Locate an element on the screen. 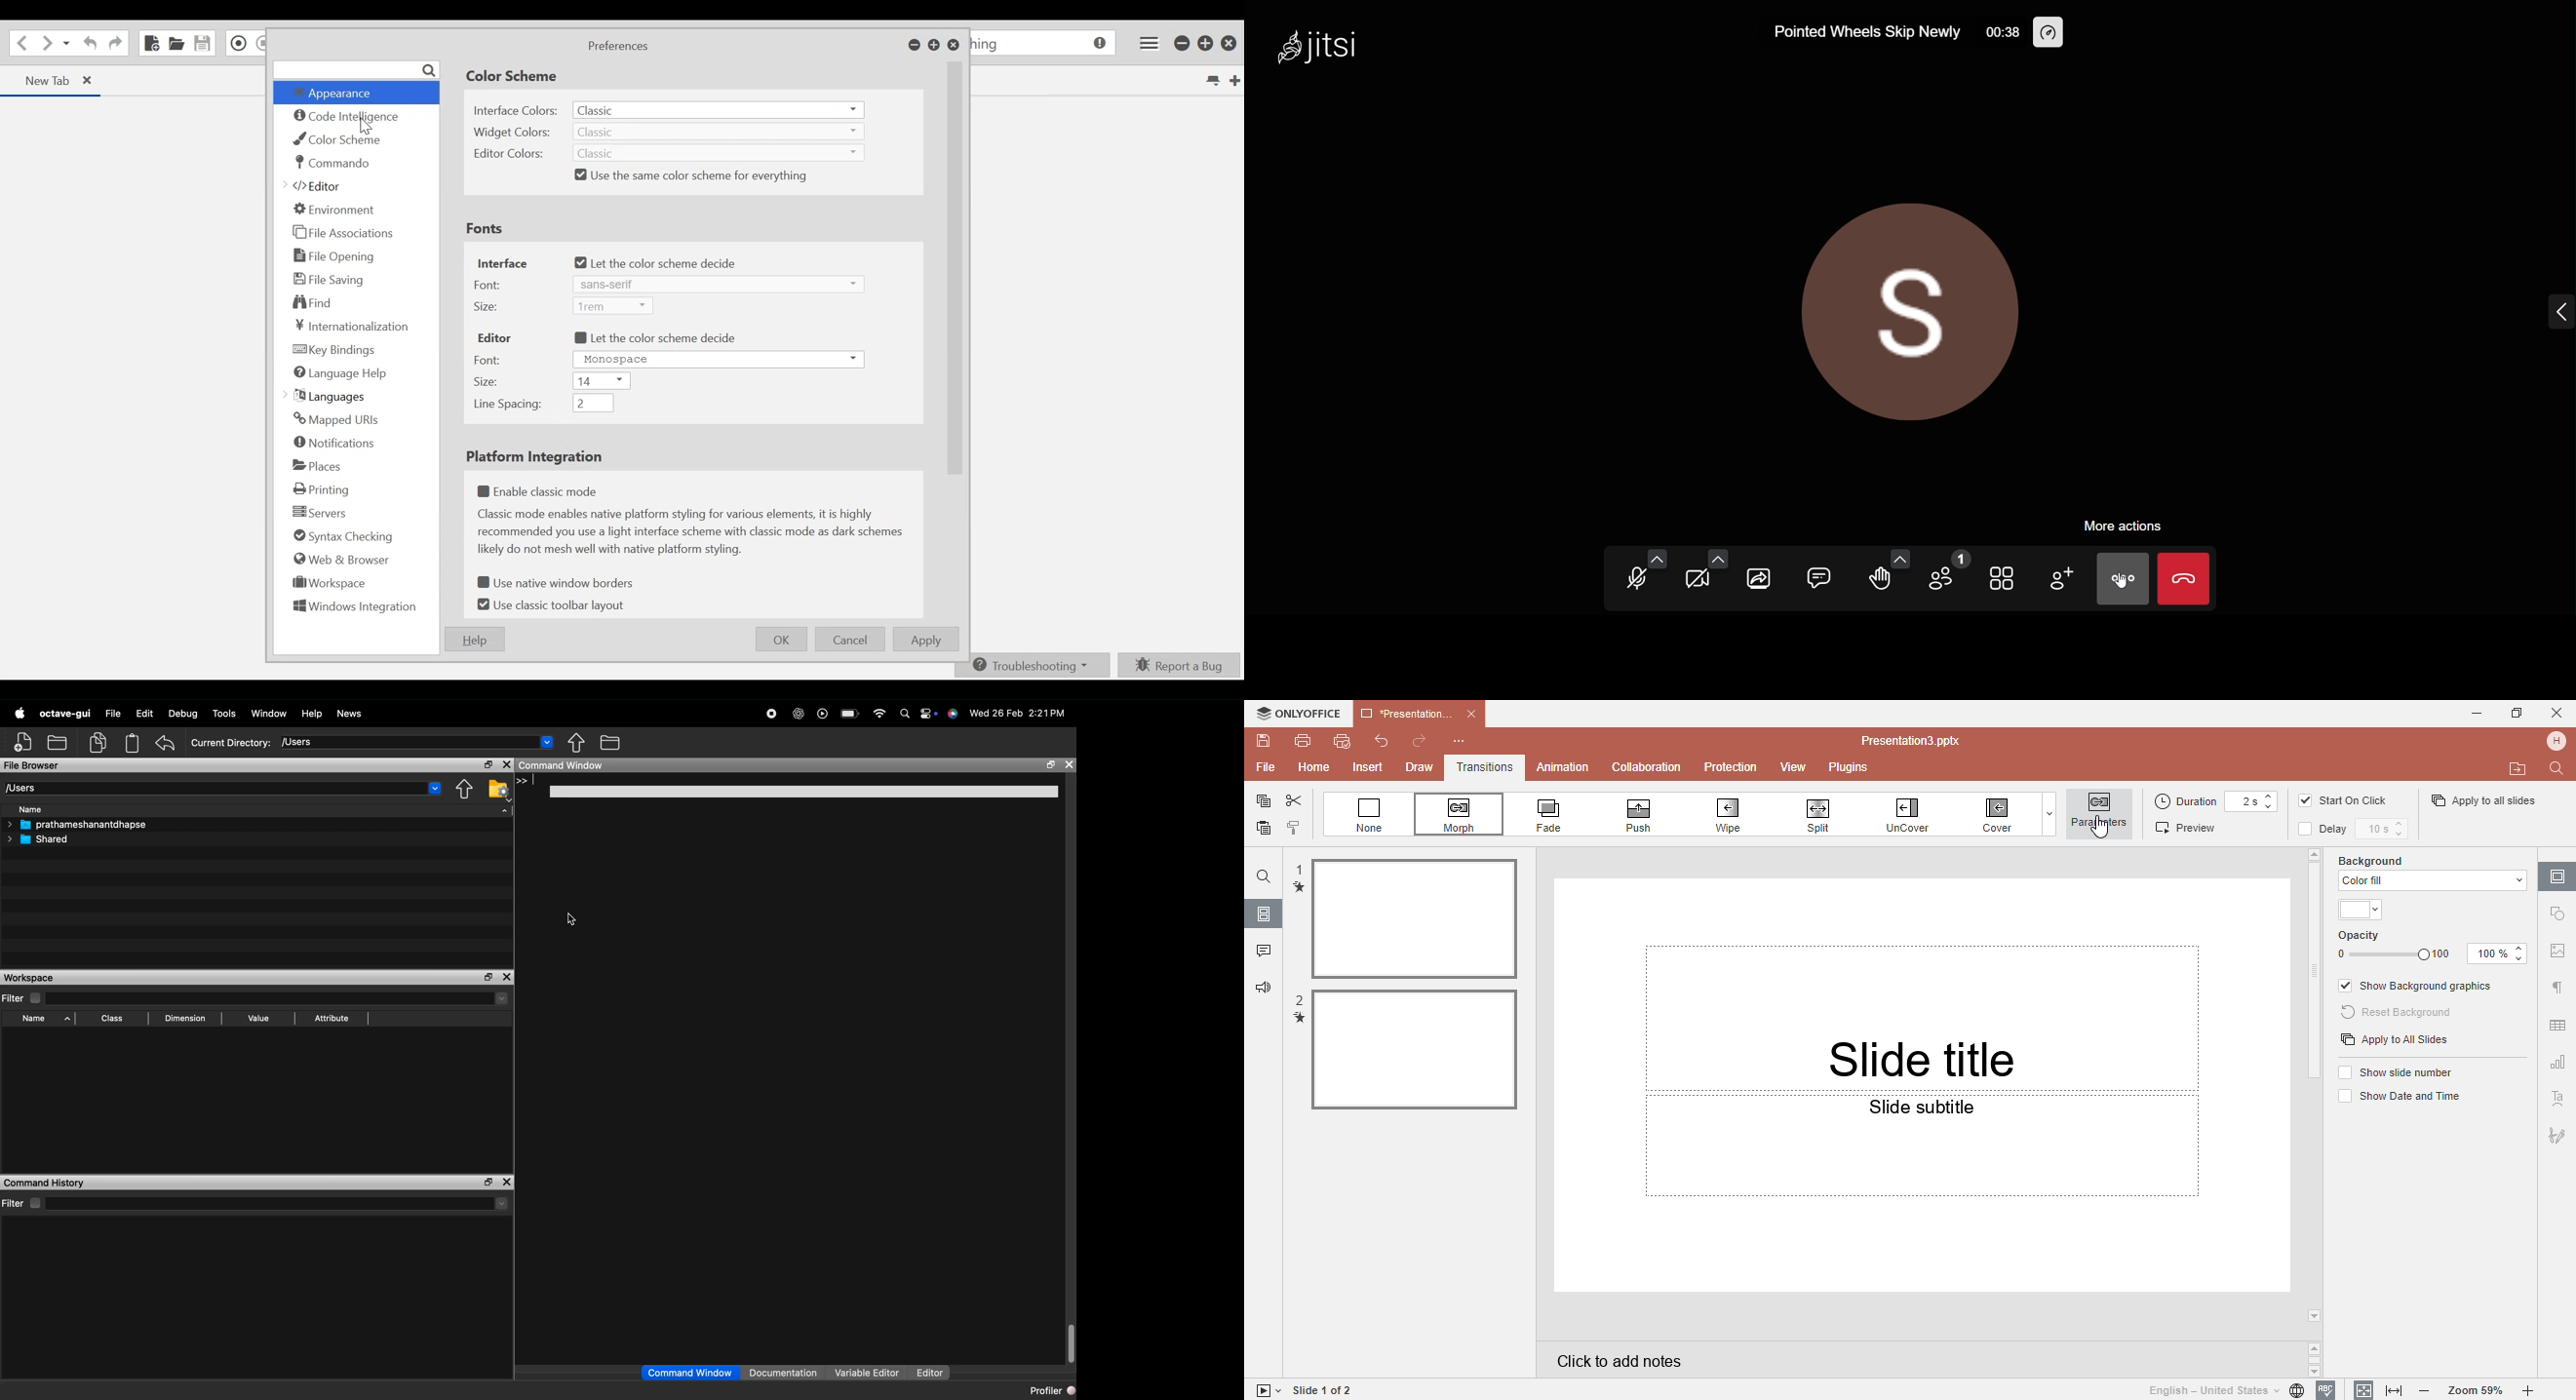  play is located at coordinates (823, 711).